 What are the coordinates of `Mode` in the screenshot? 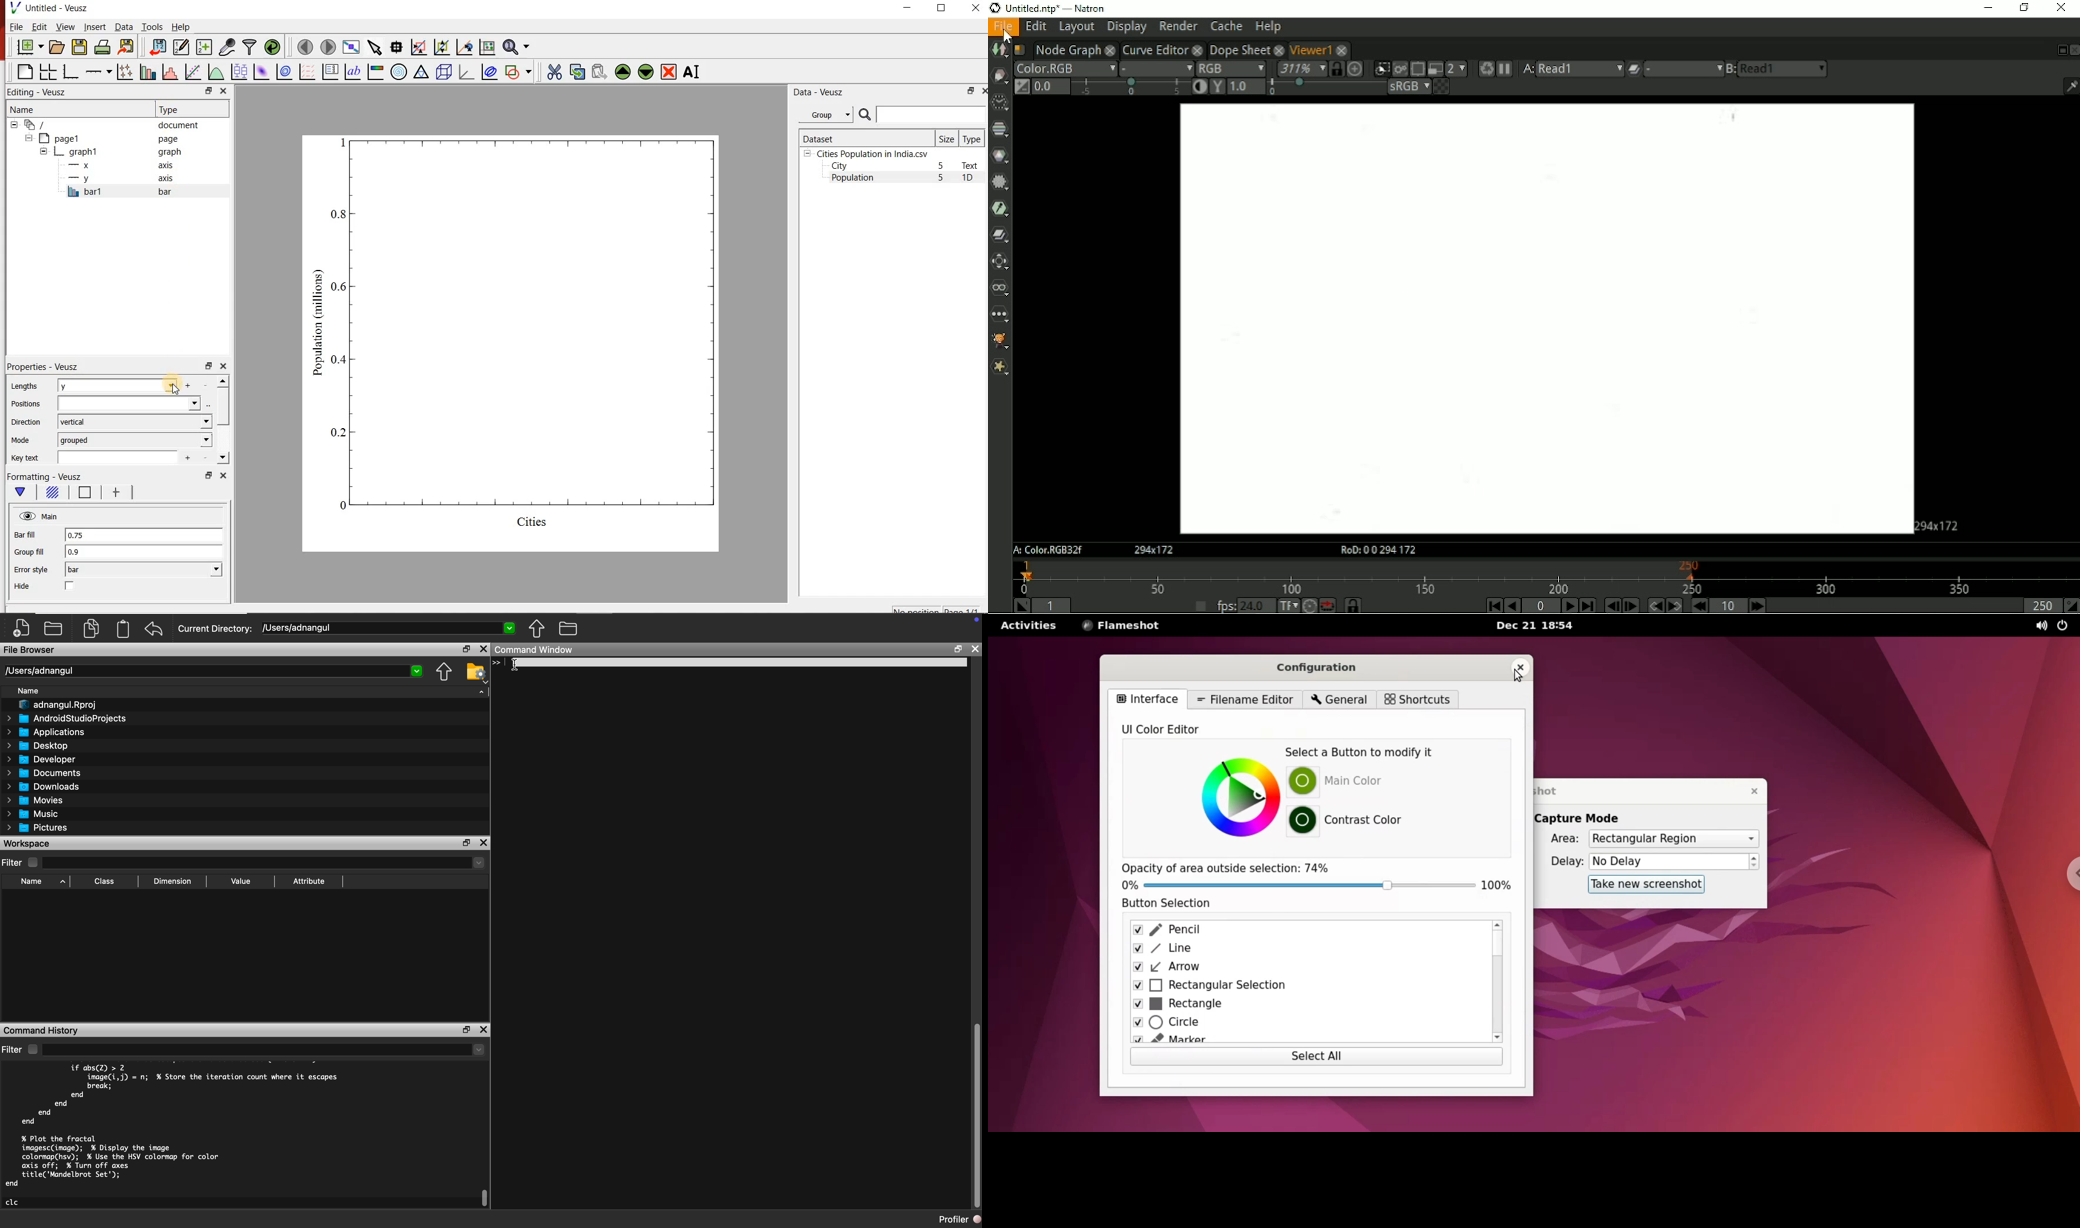 It's located at (23, 441).